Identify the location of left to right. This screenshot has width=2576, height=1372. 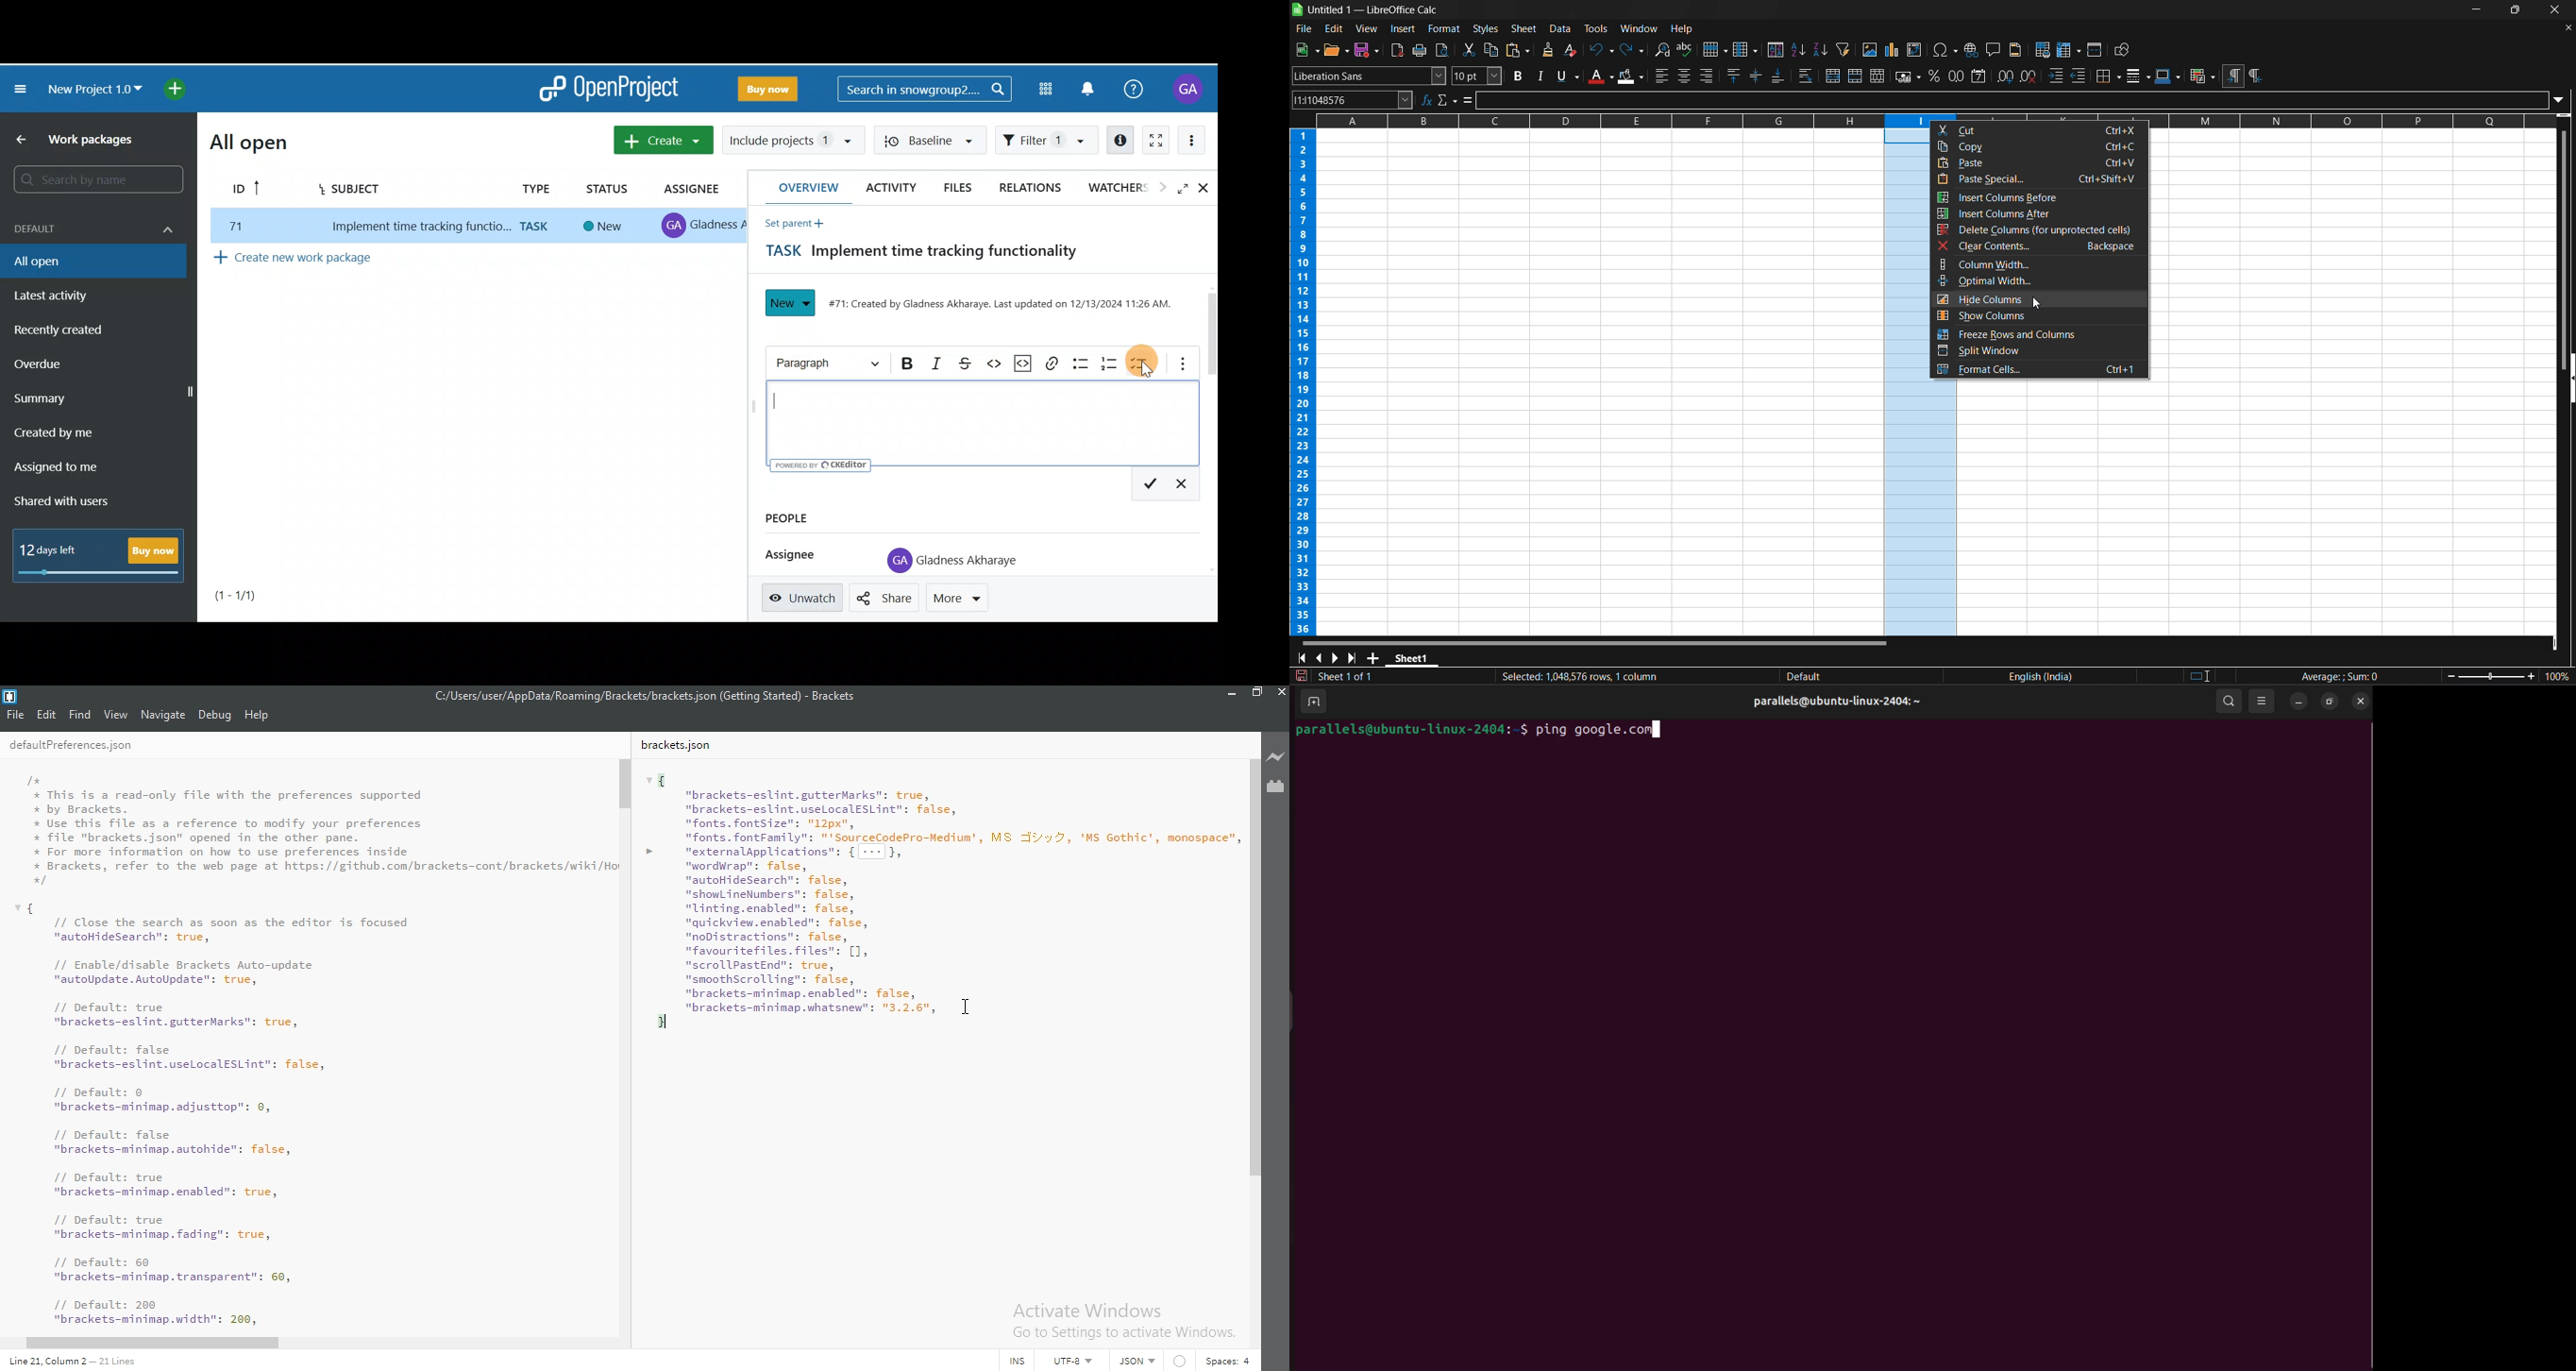
(2234, 77).